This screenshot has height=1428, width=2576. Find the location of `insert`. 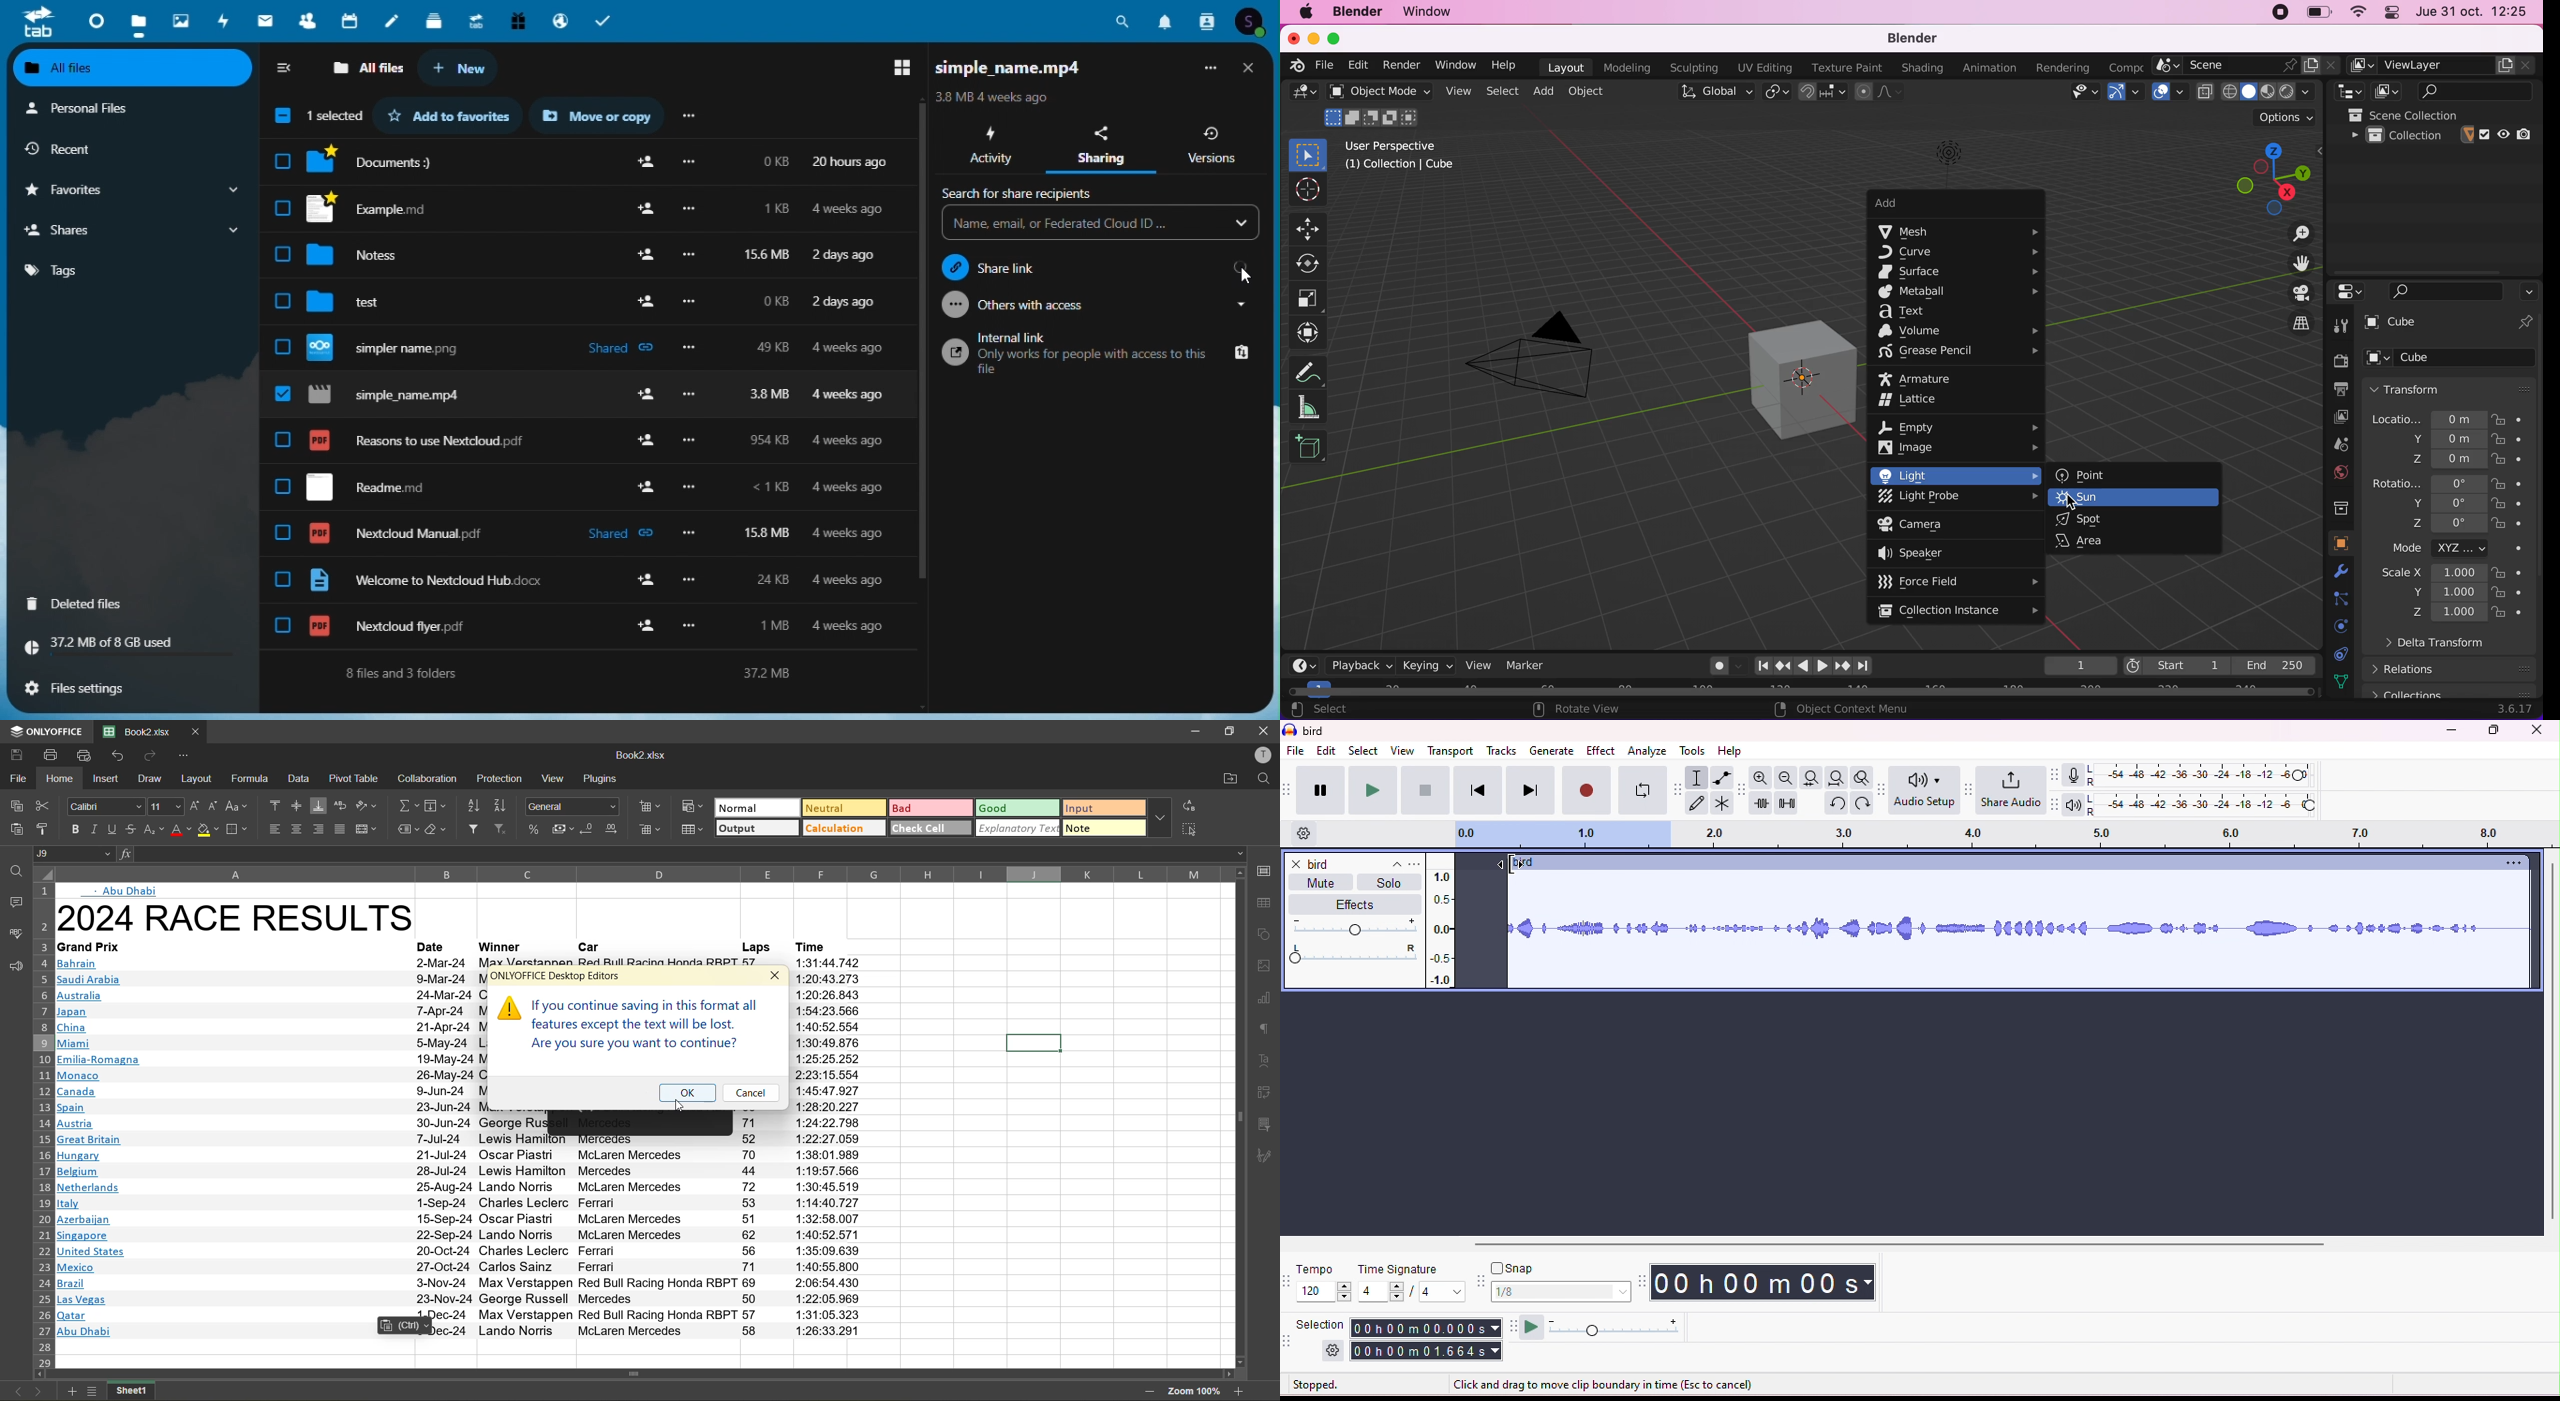

insert is located at coordinates (108, 779).